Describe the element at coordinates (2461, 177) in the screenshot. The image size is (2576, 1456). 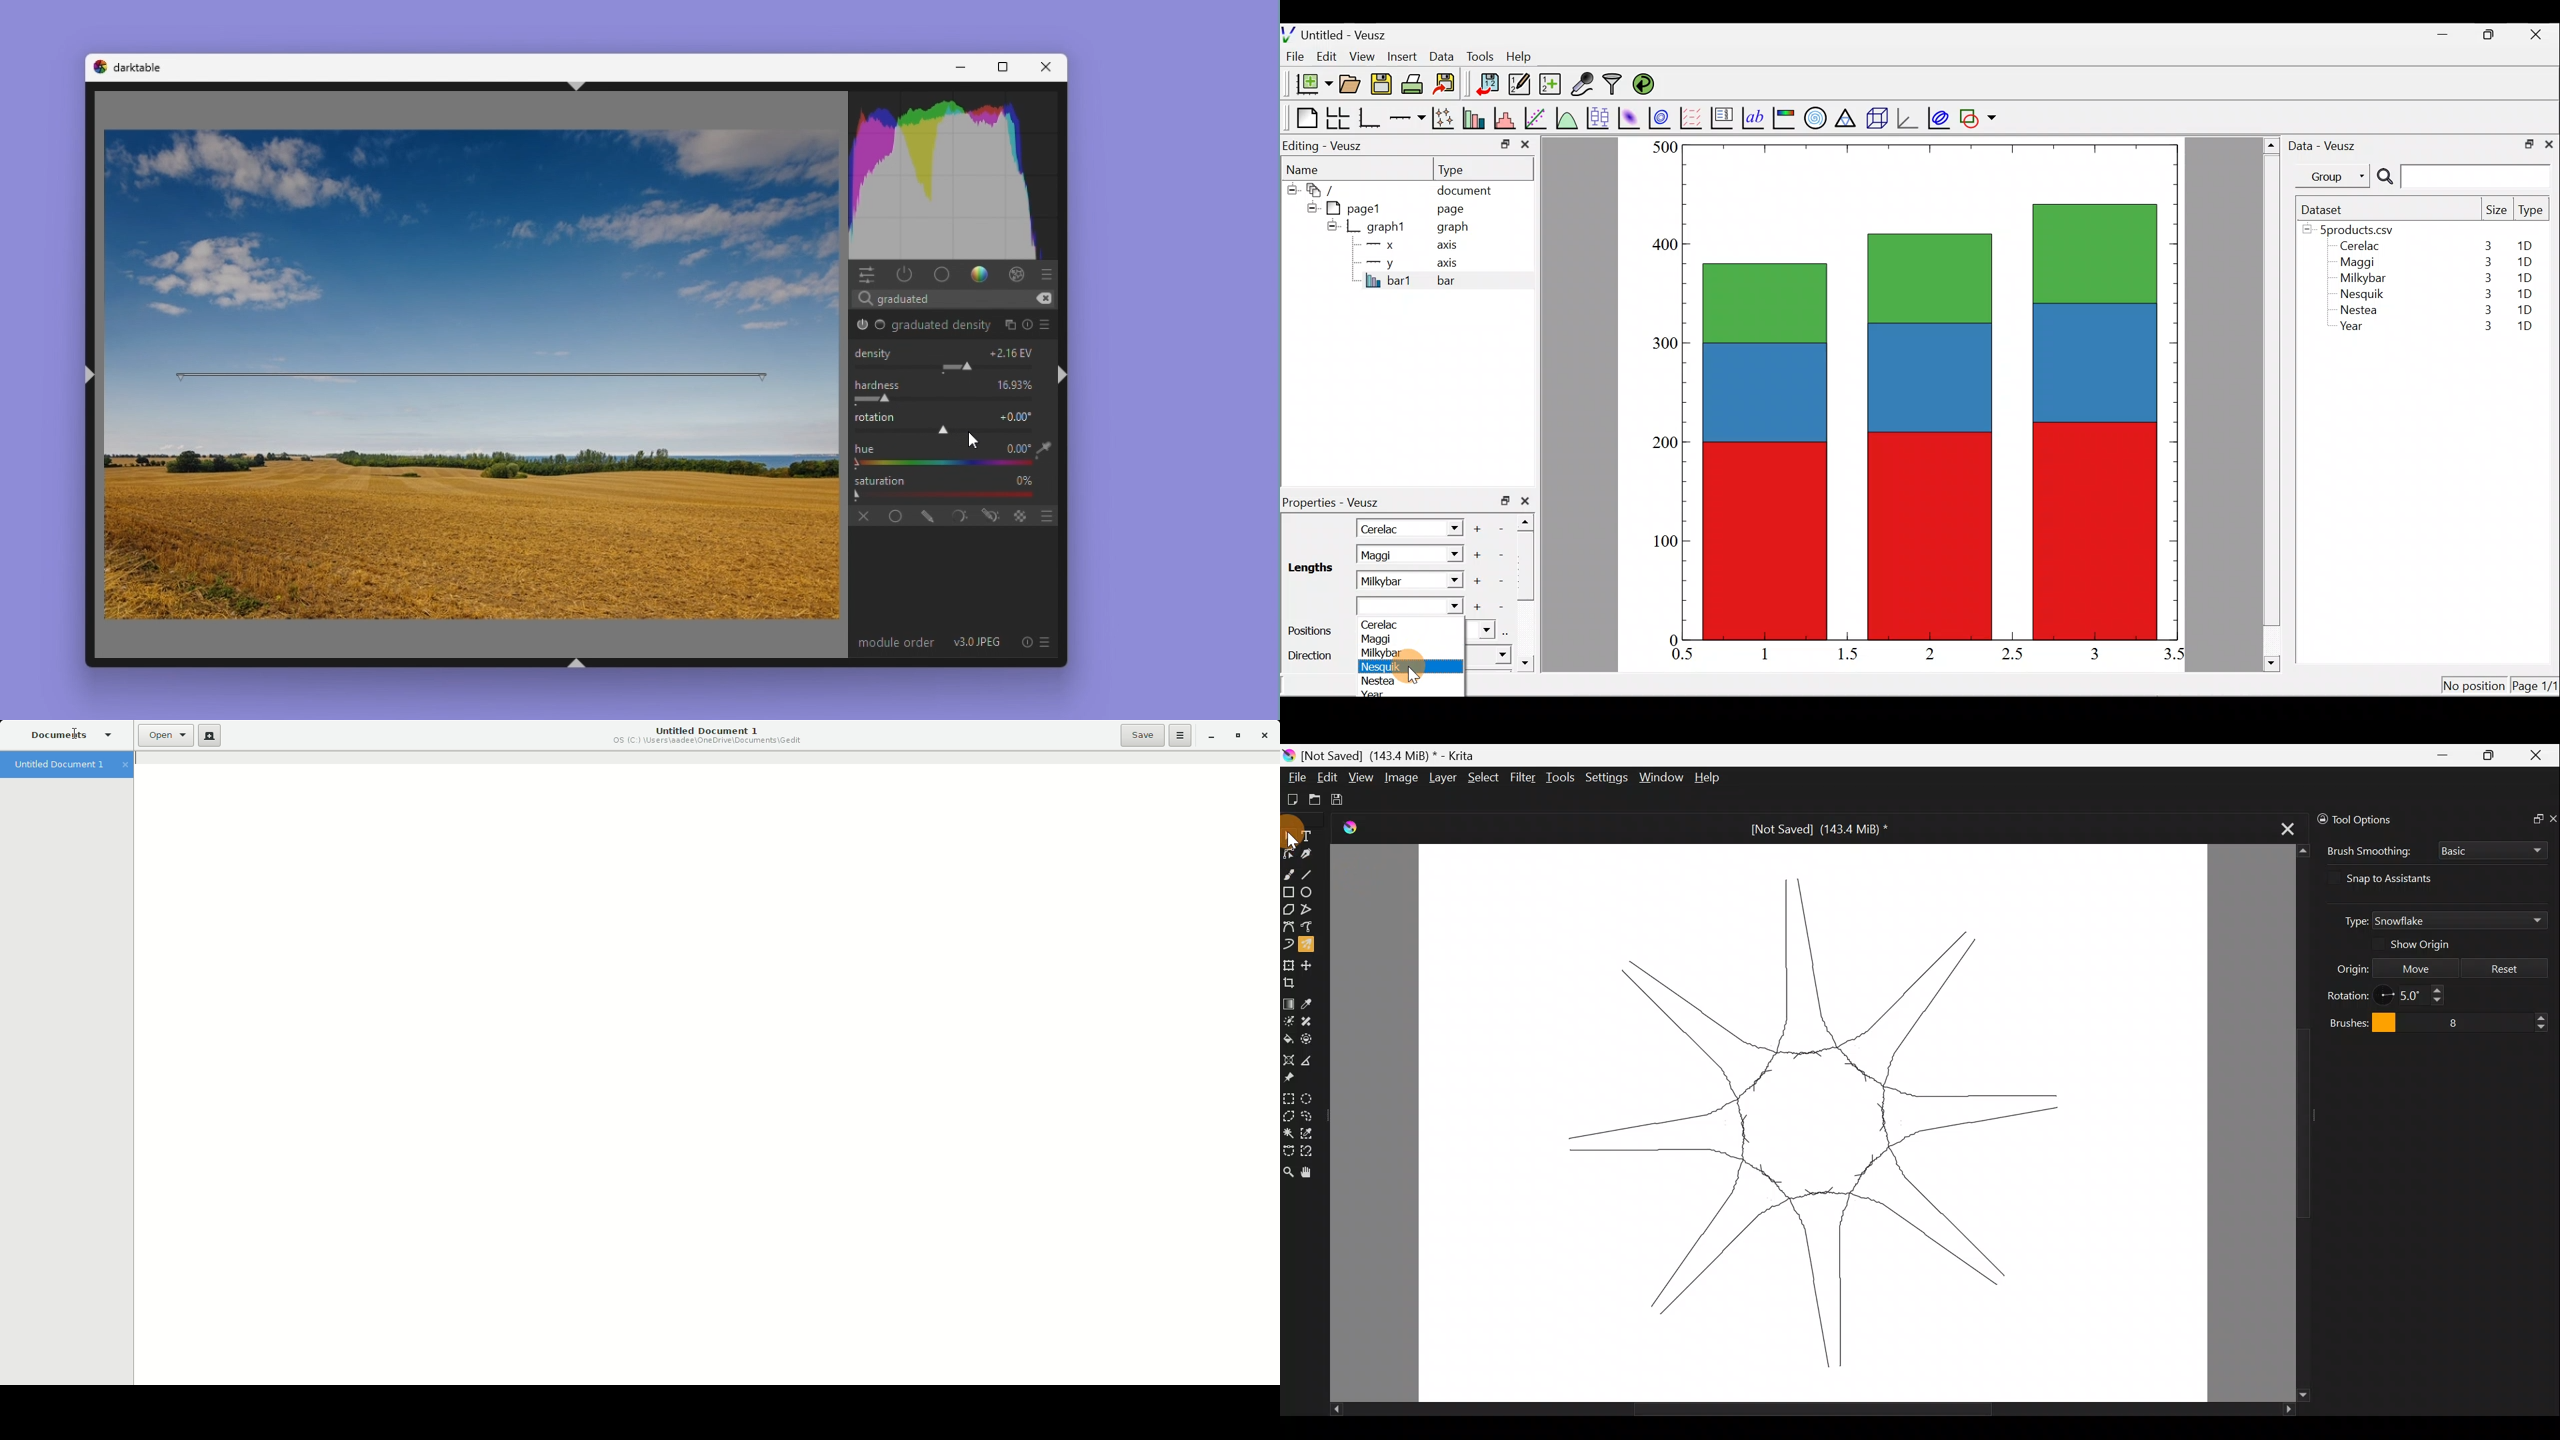
I see `Search bar` at that location.